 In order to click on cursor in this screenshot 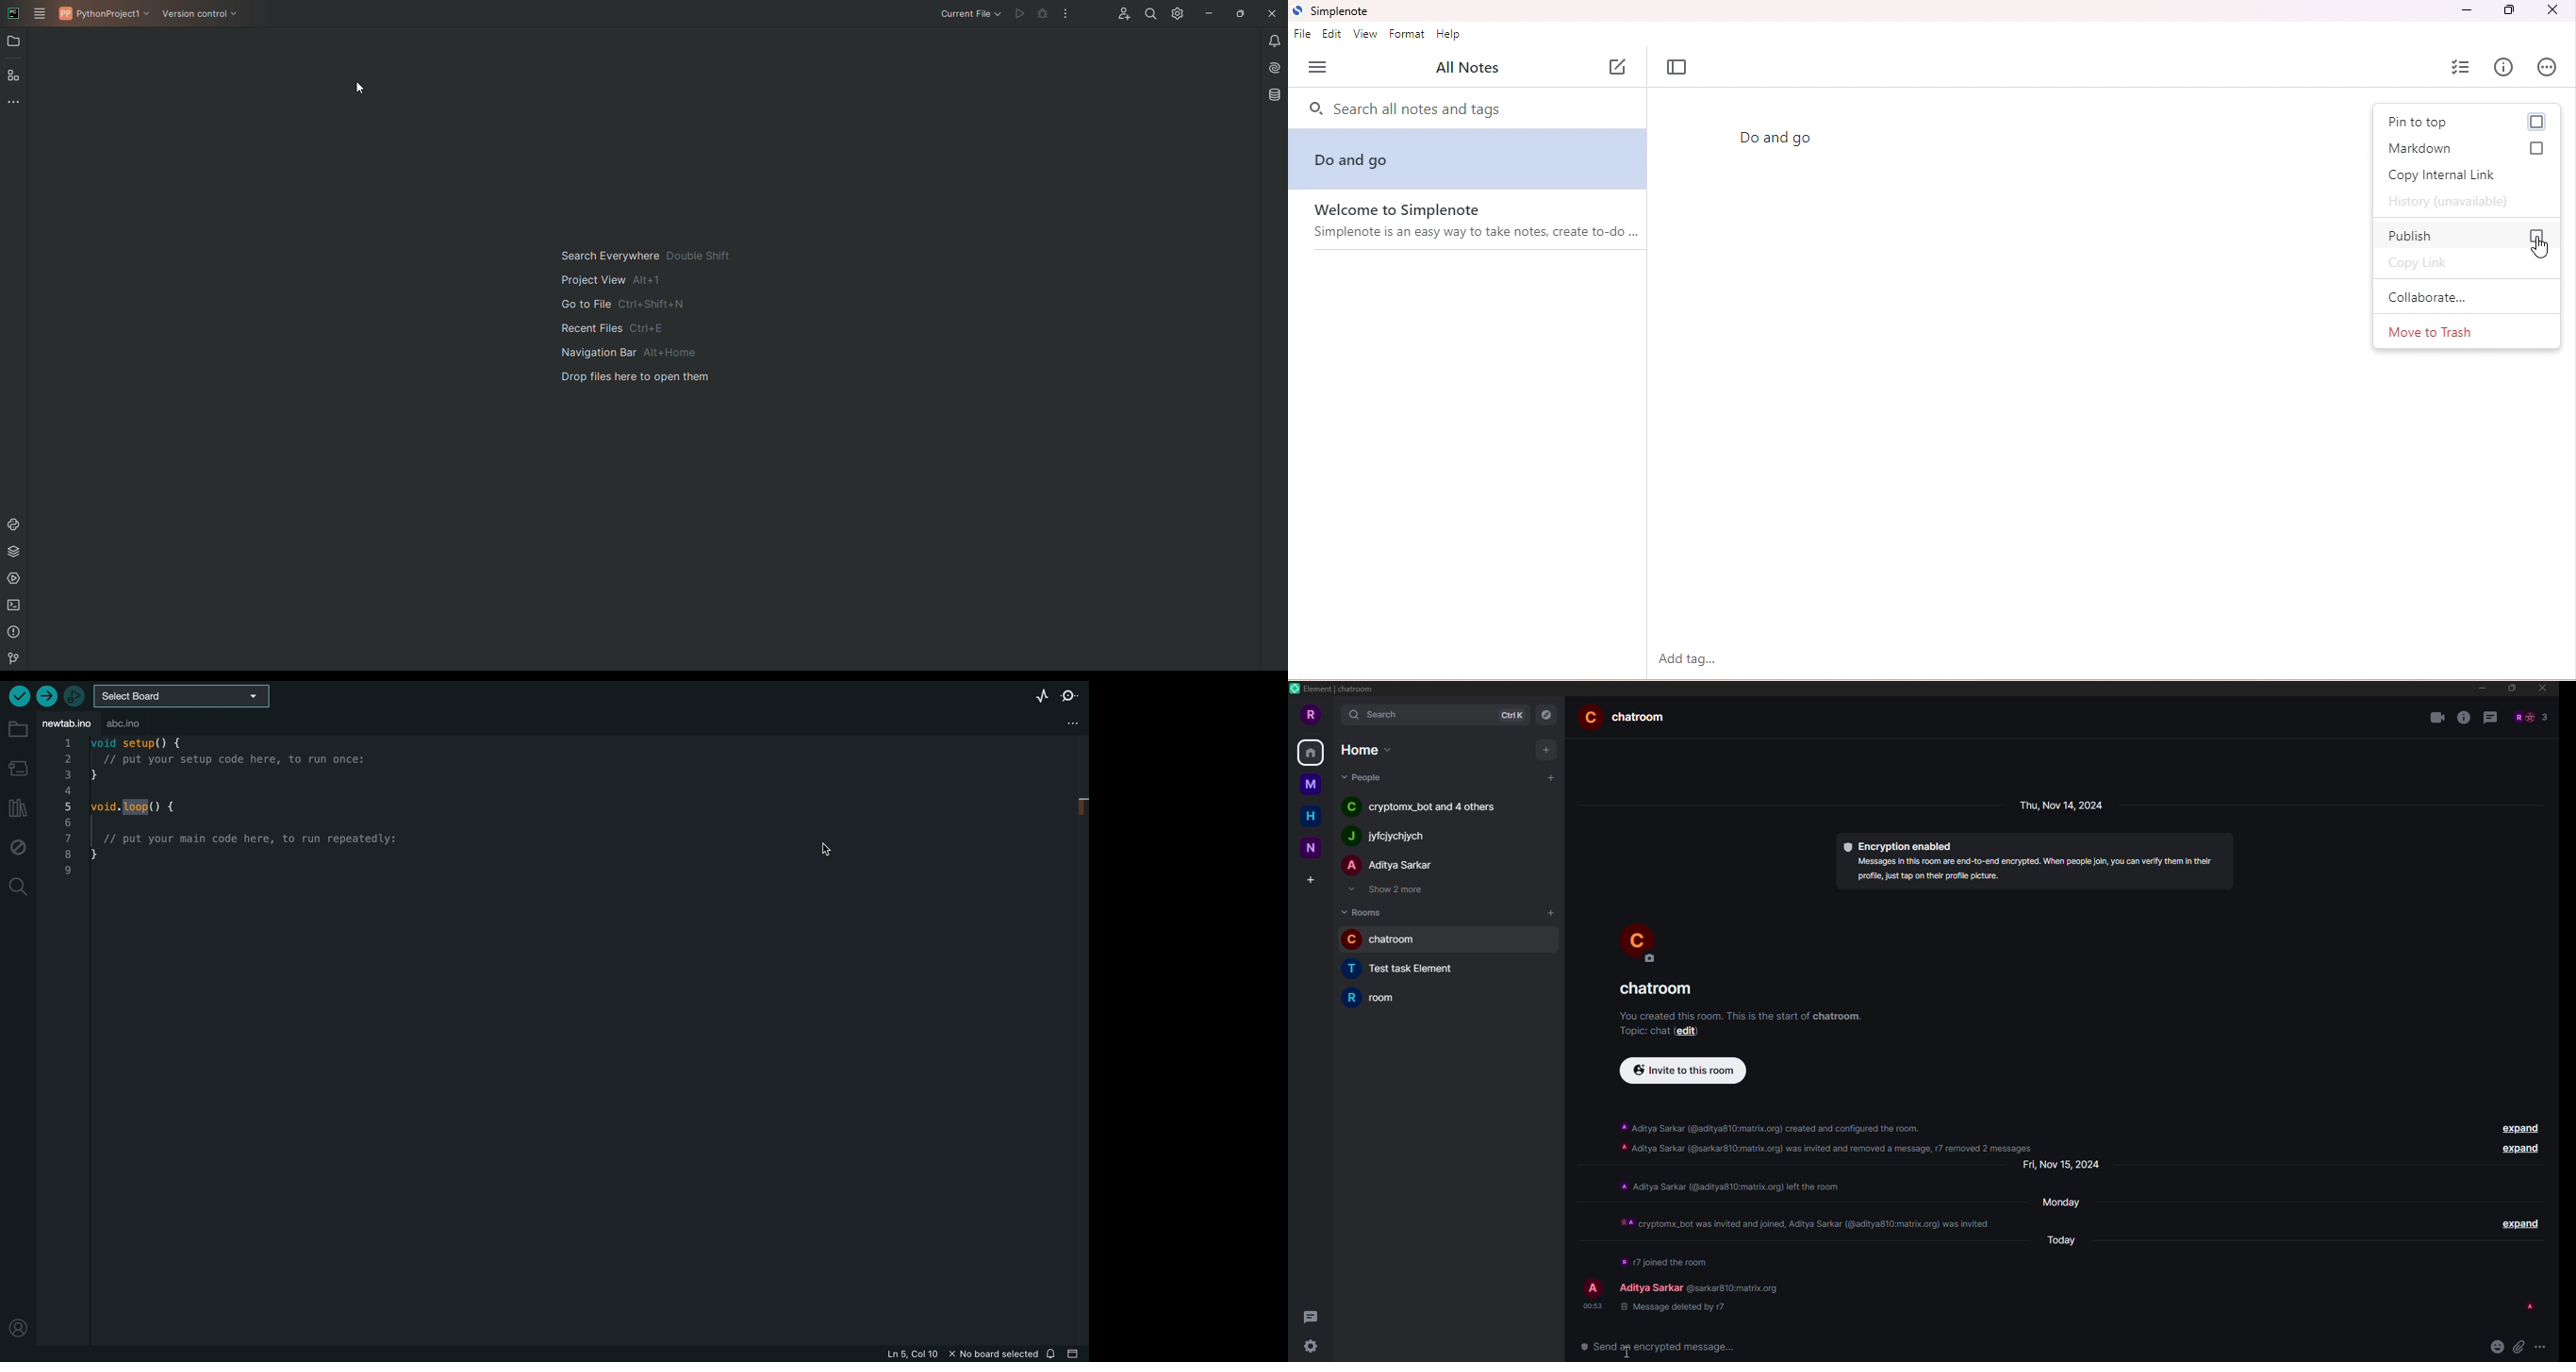, I will do `click(2543, 249)`.